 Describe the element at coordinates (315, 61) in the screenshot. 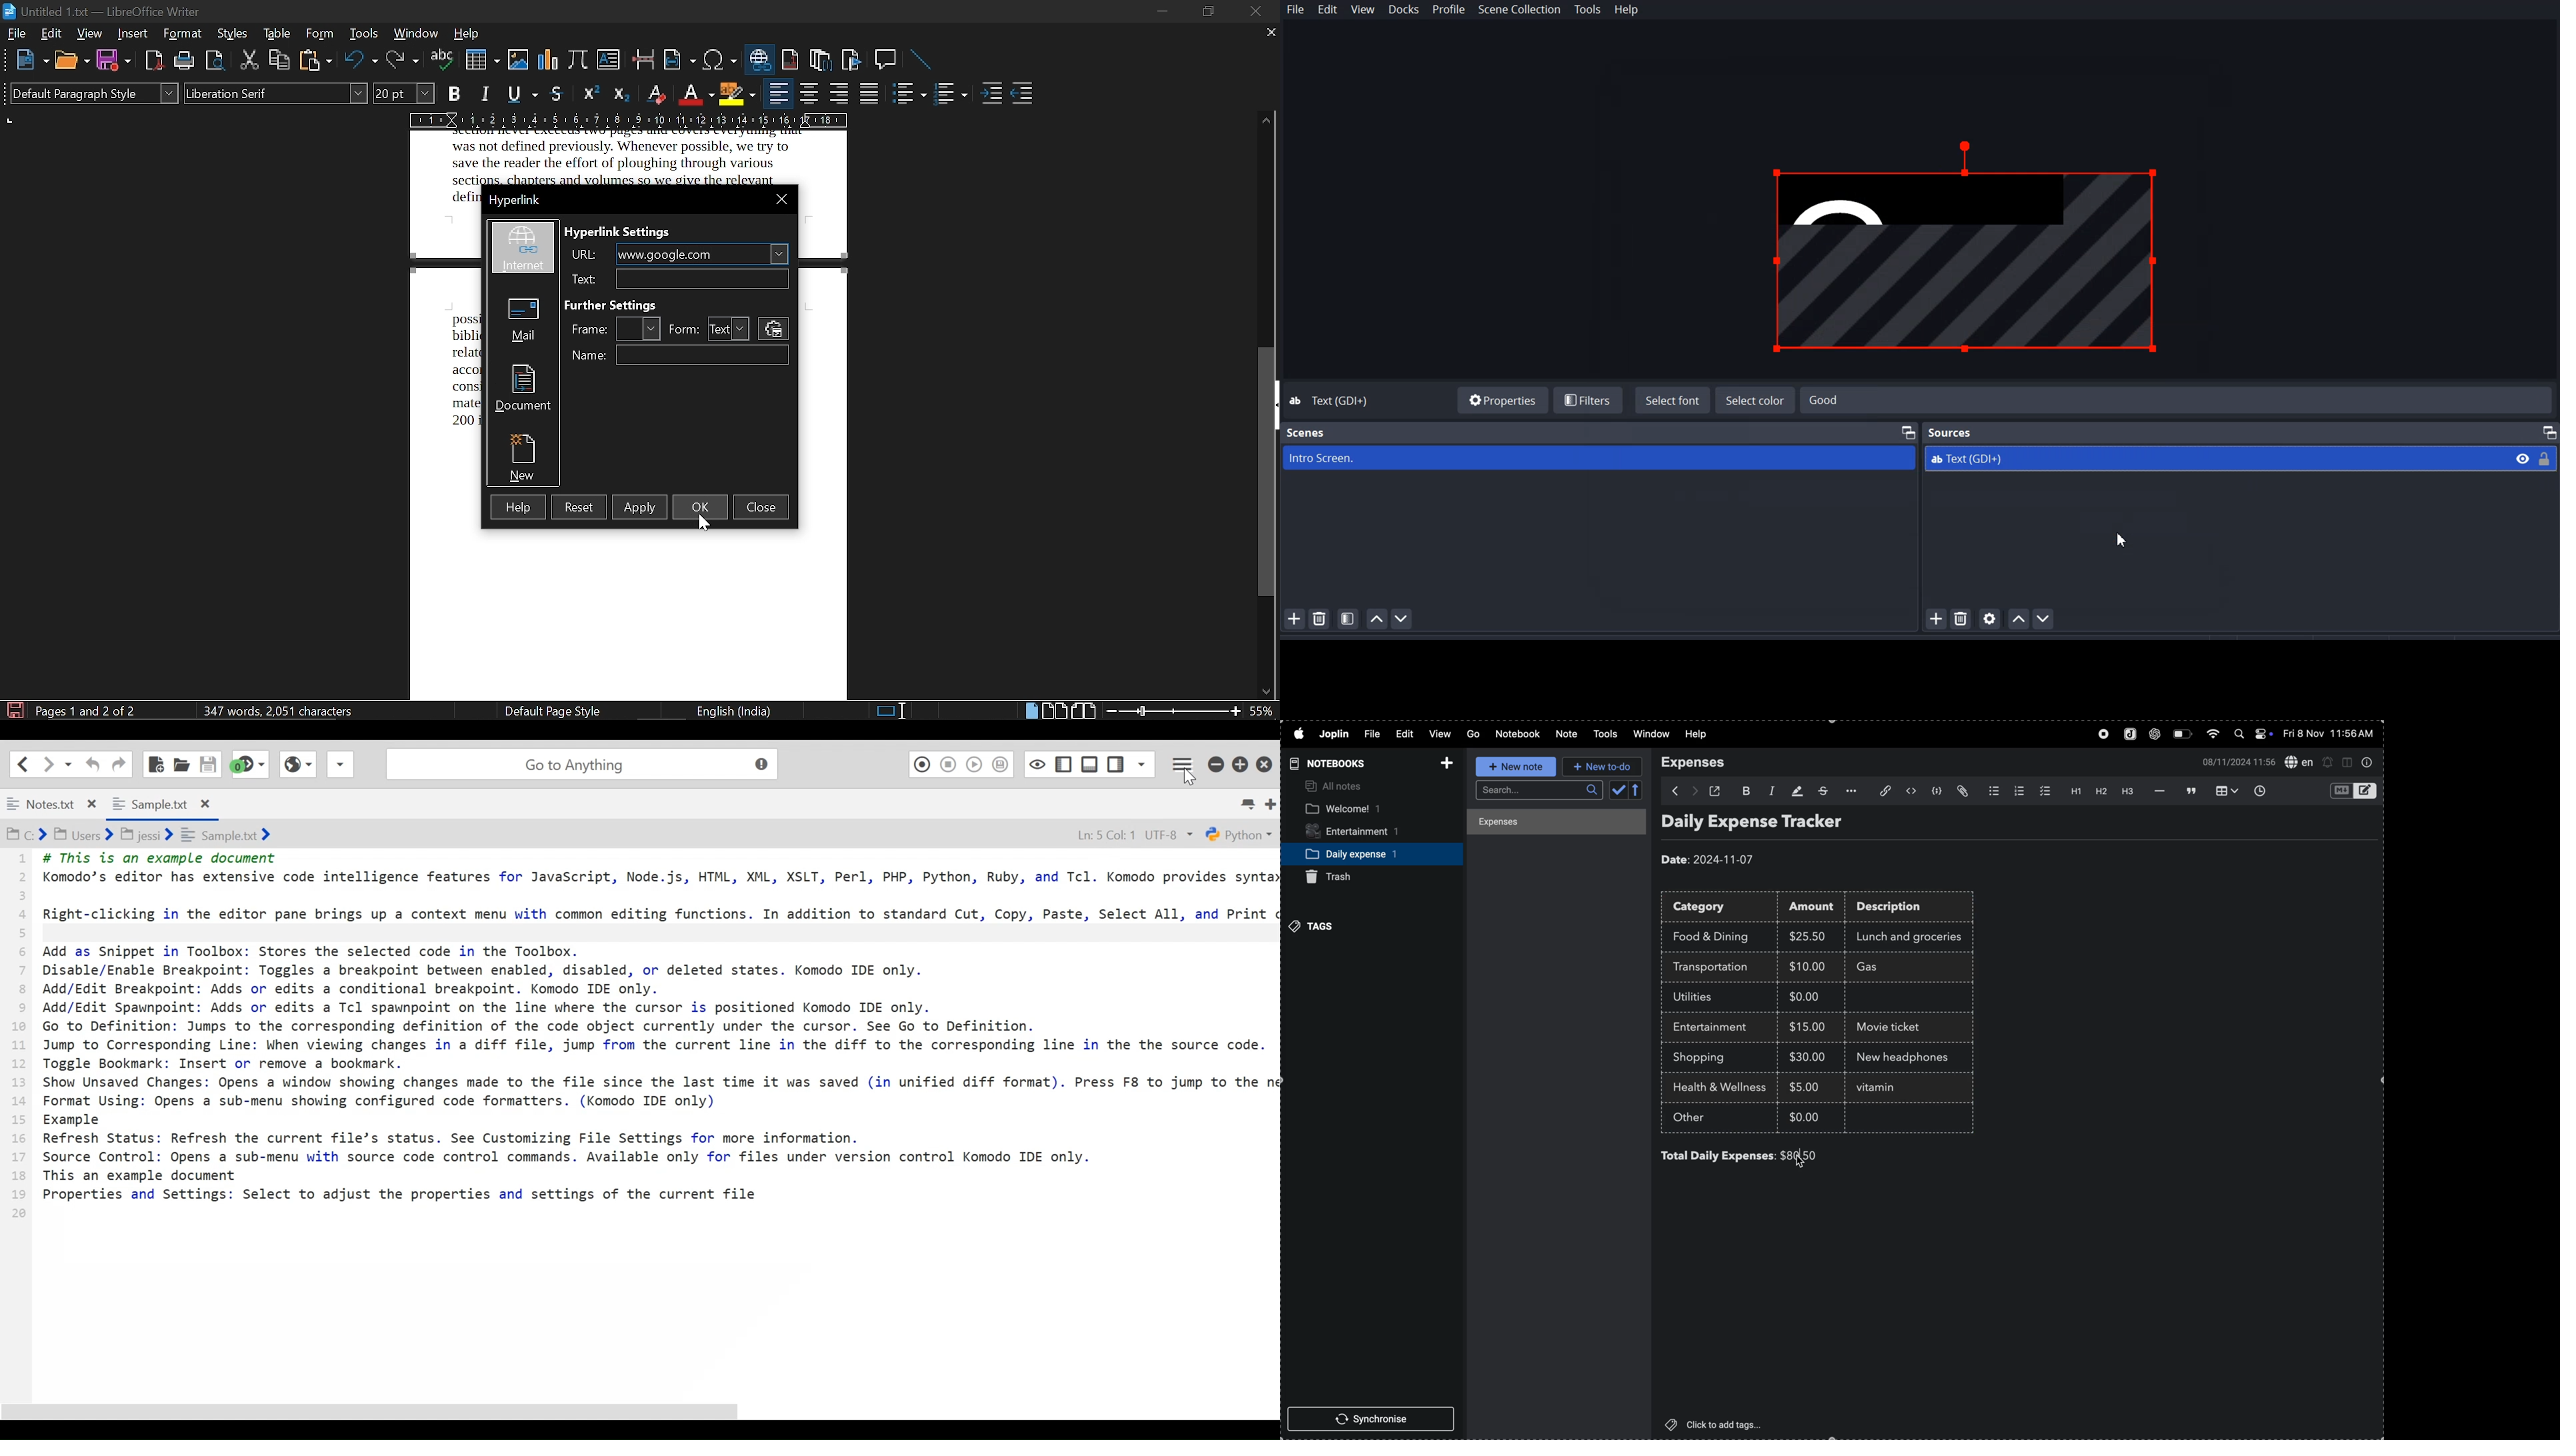

I see `paste` at that location.